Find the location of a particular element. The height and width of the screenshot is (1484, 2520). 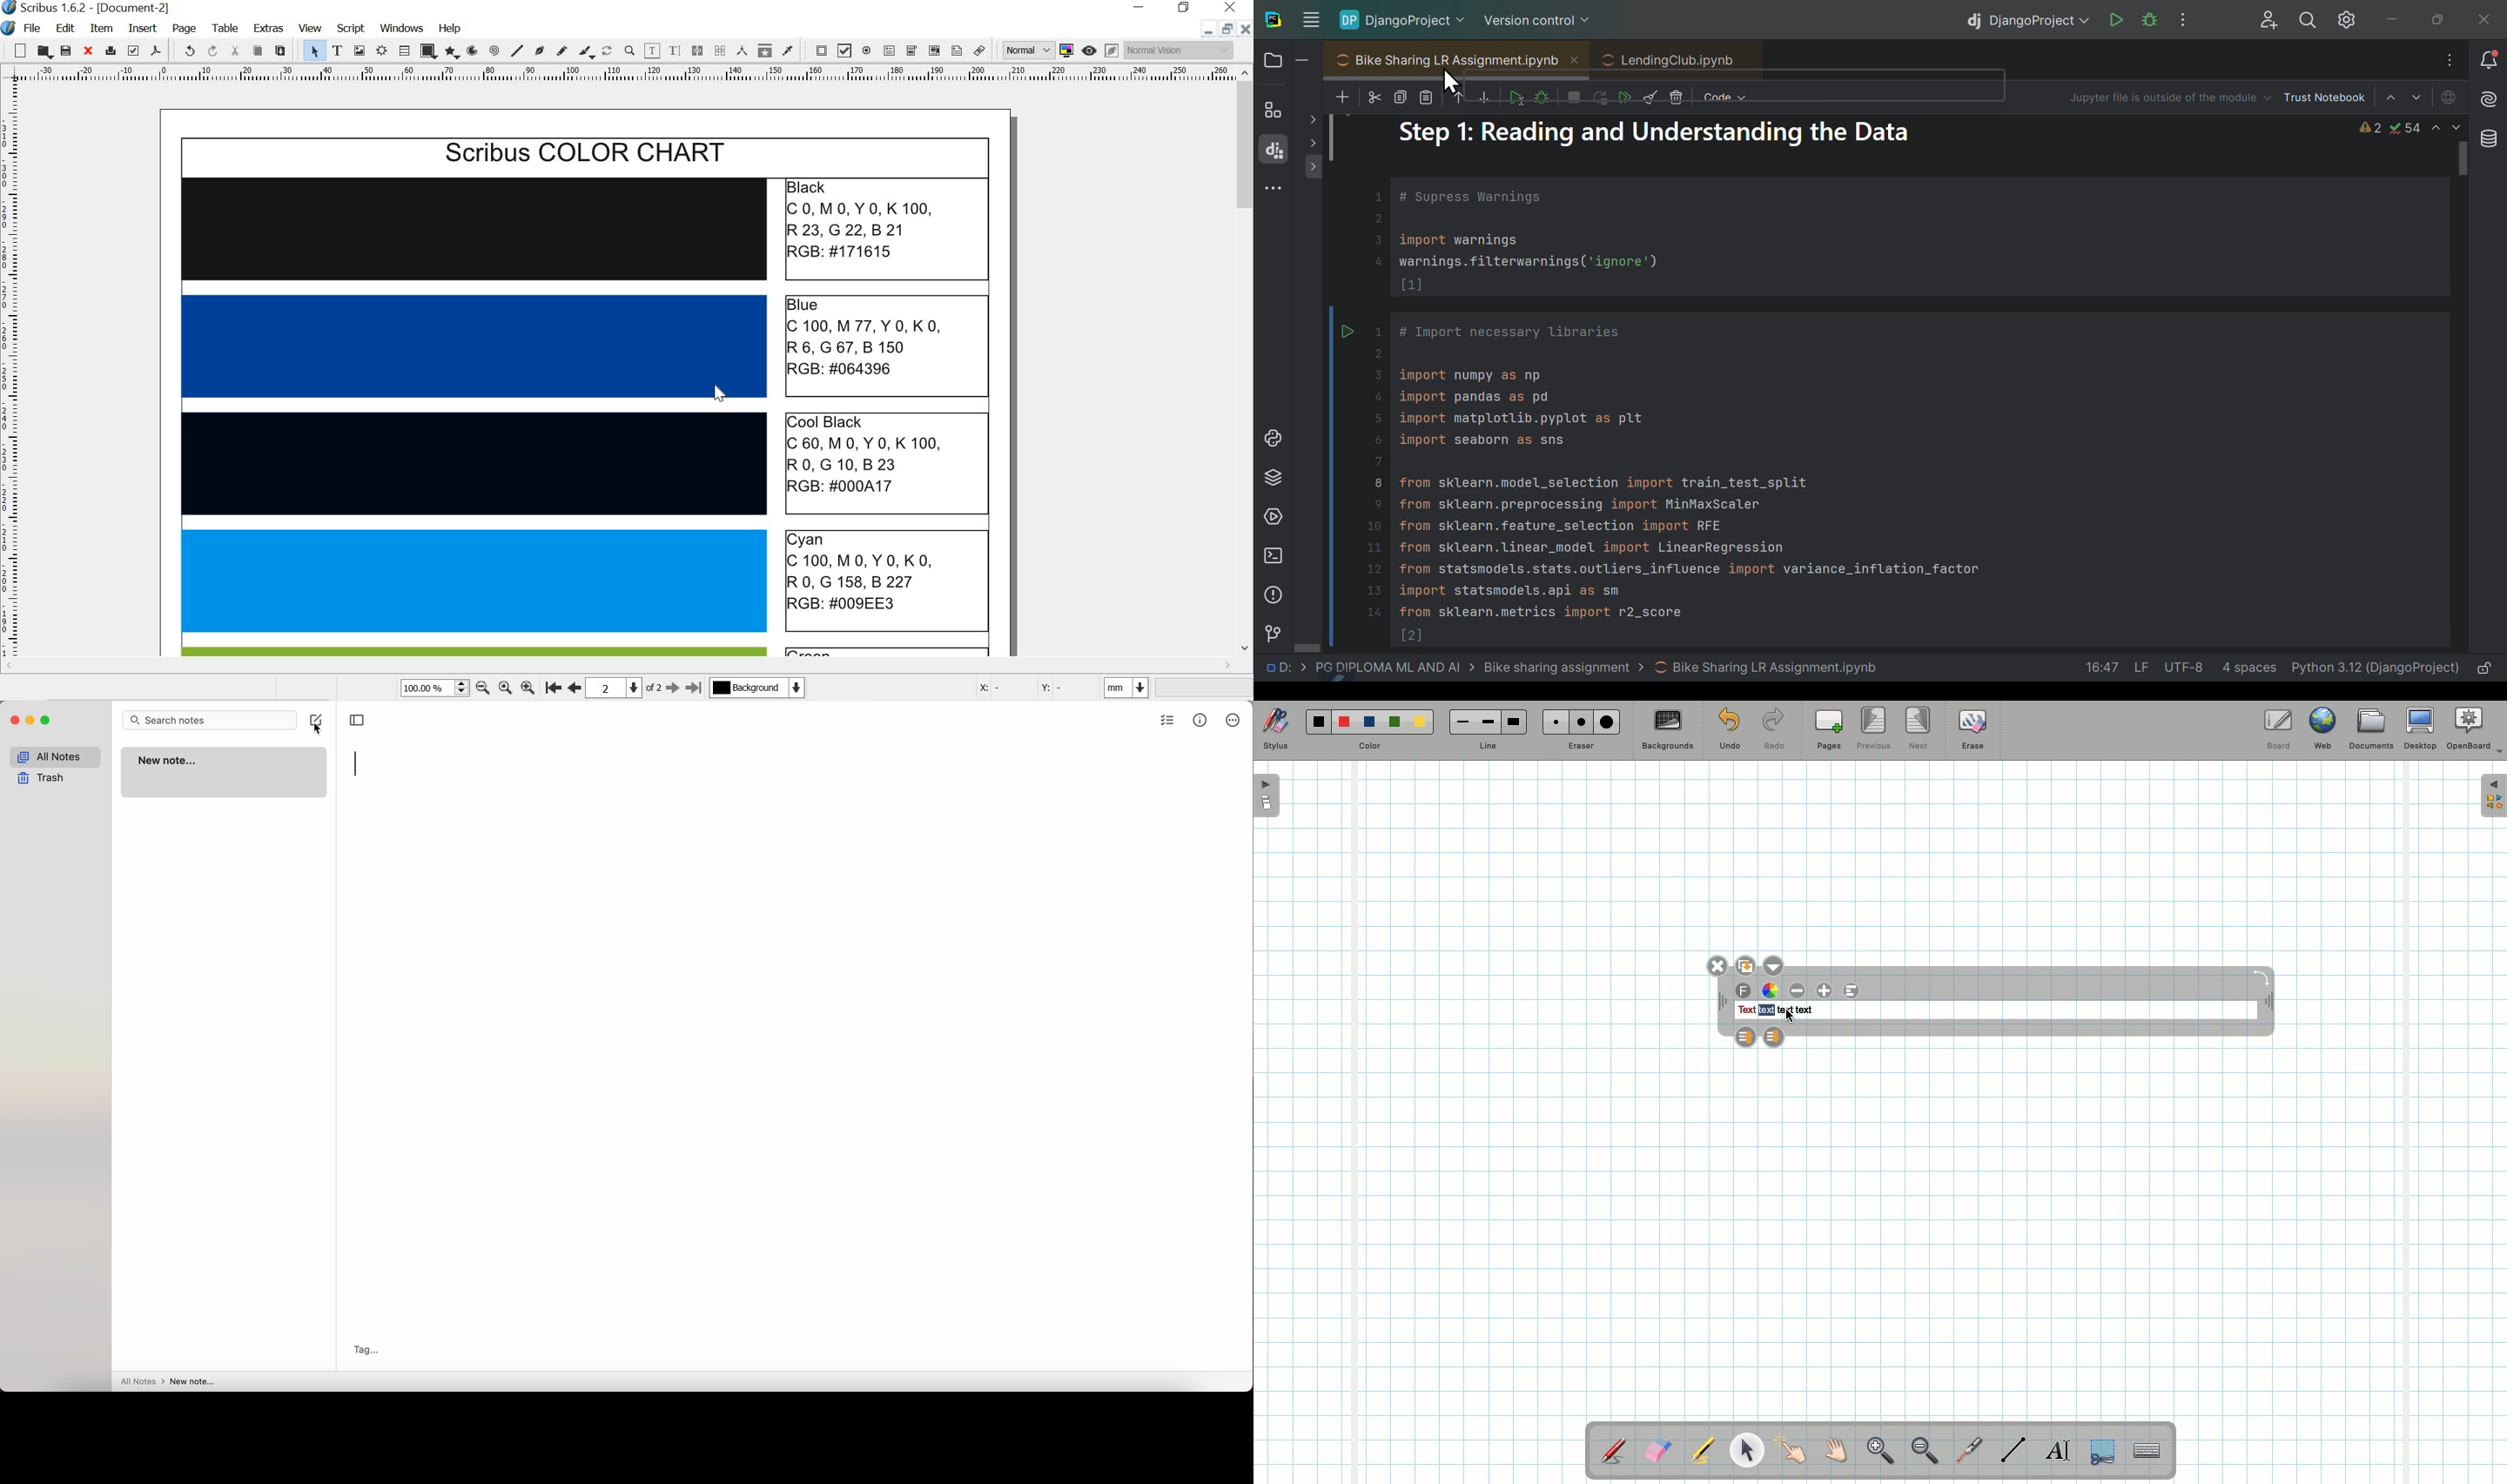

all notes > new note... is located at coordinates (168, 1382).